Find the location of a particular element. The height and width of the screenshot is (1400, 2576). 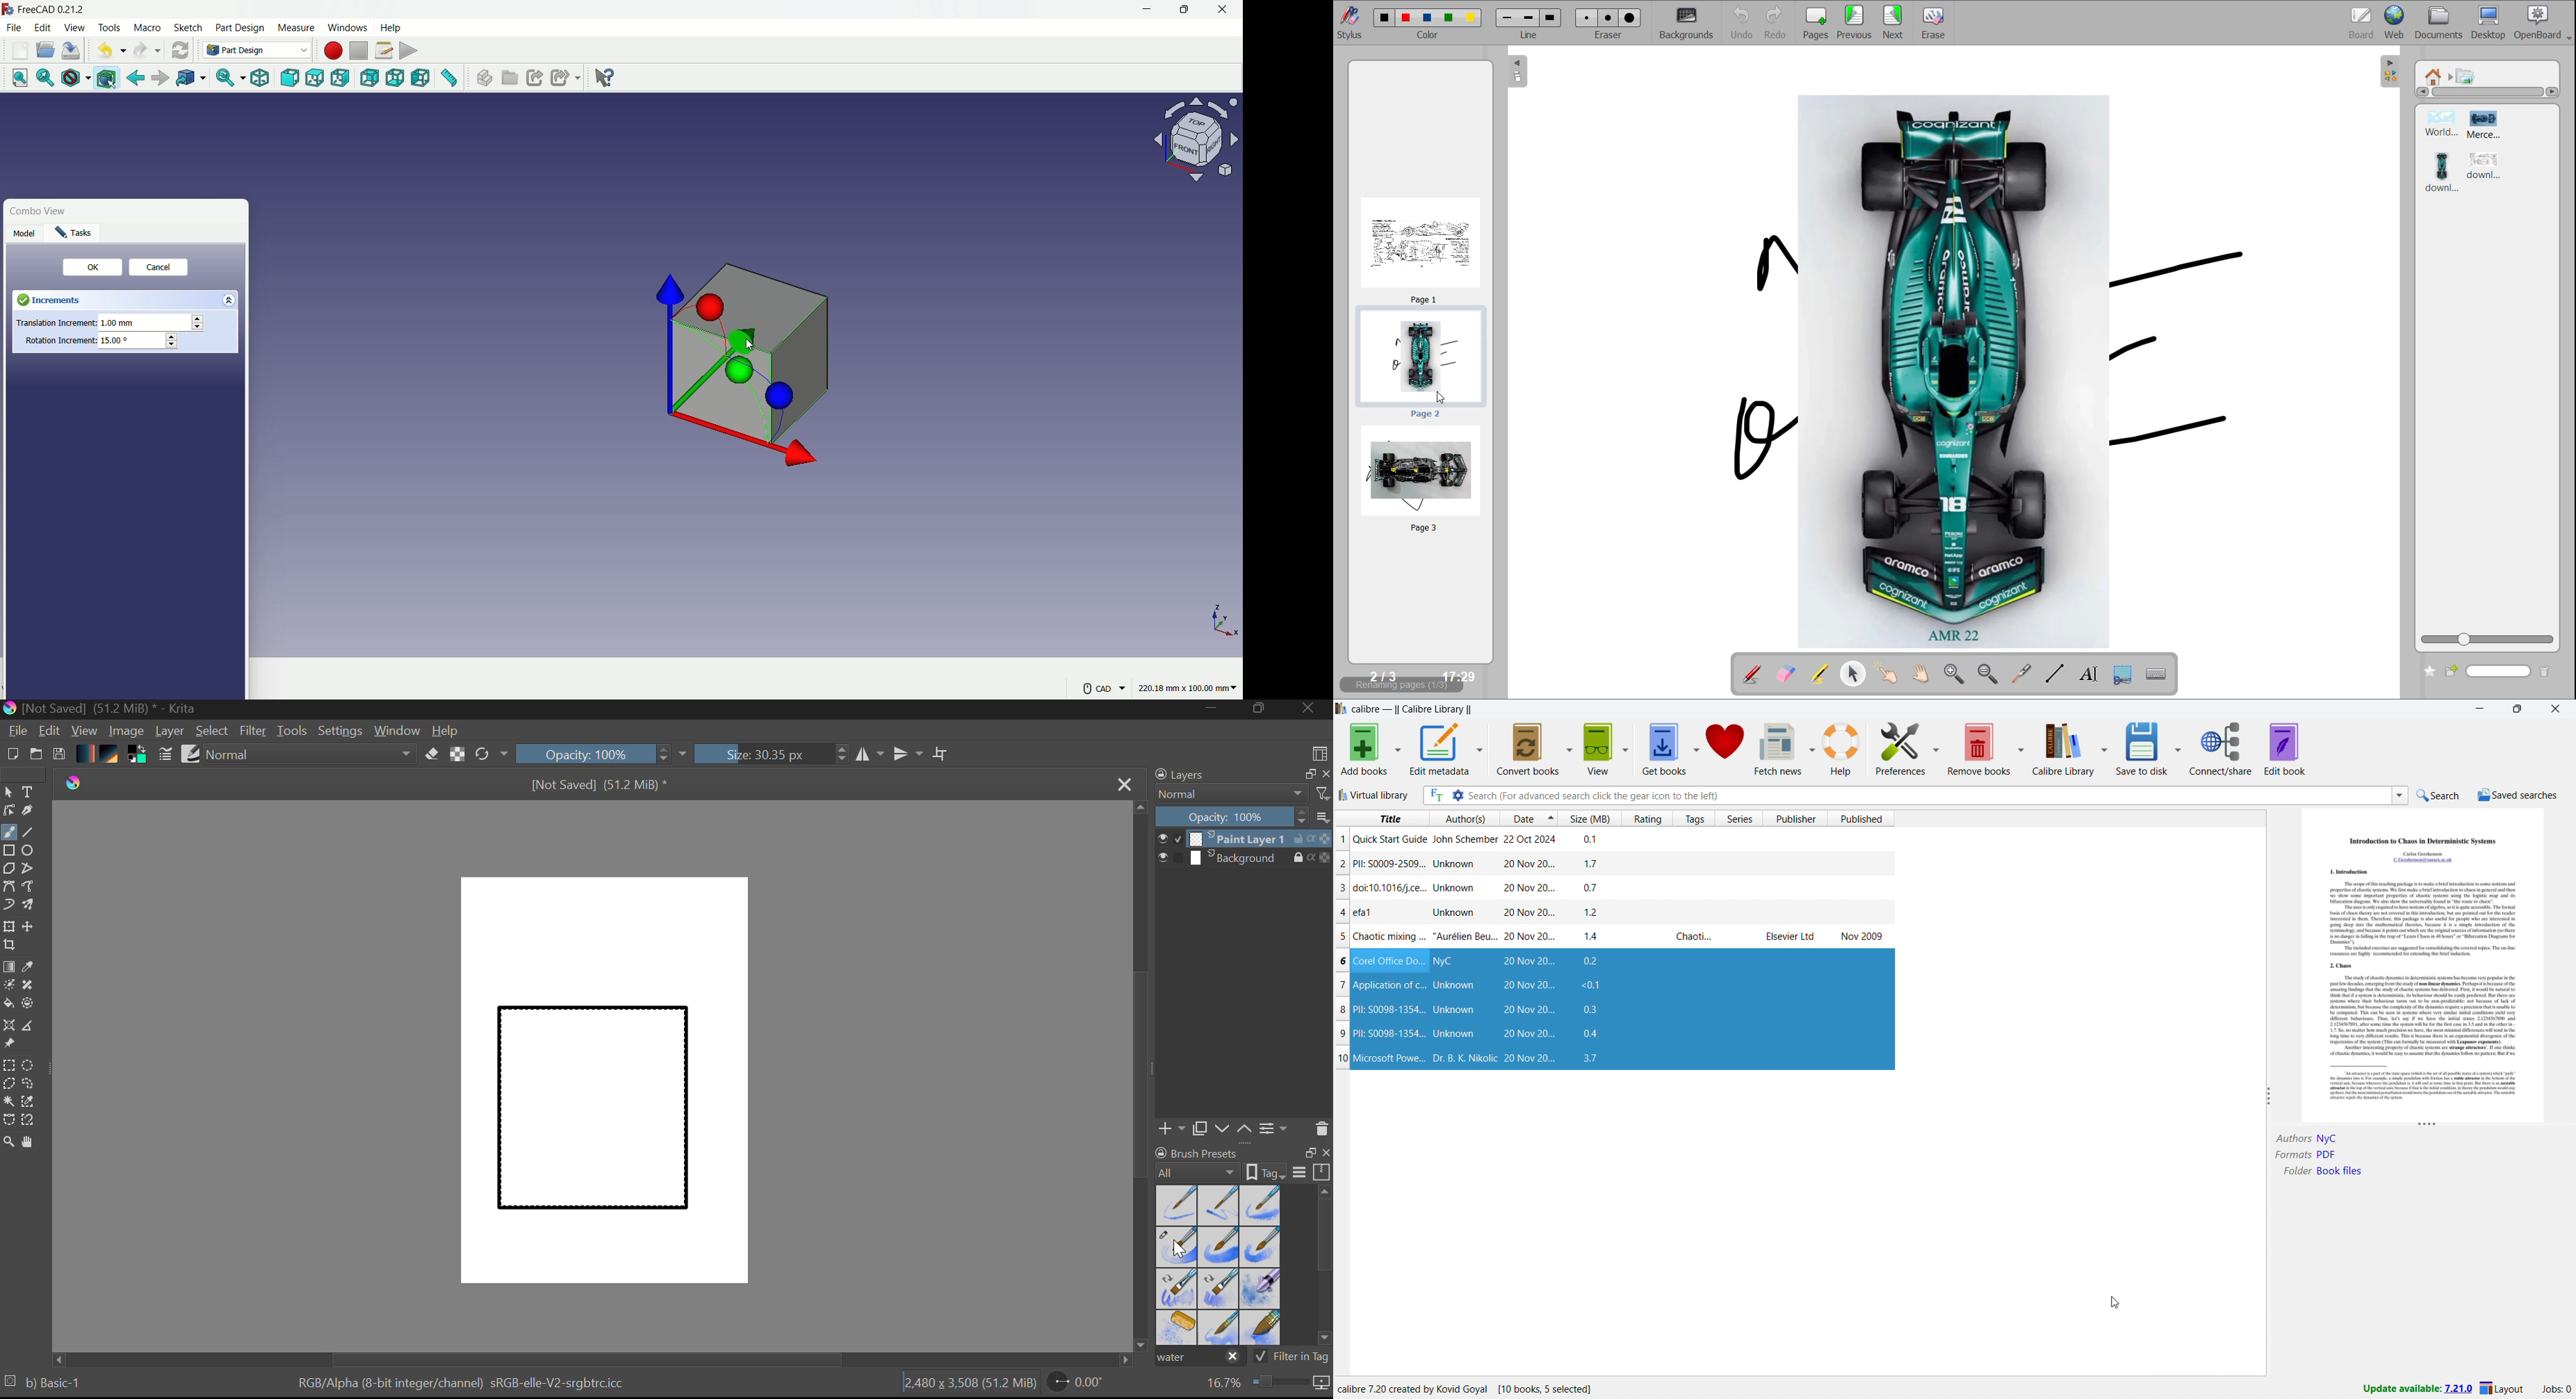

New is located at coordinates (12, 756).